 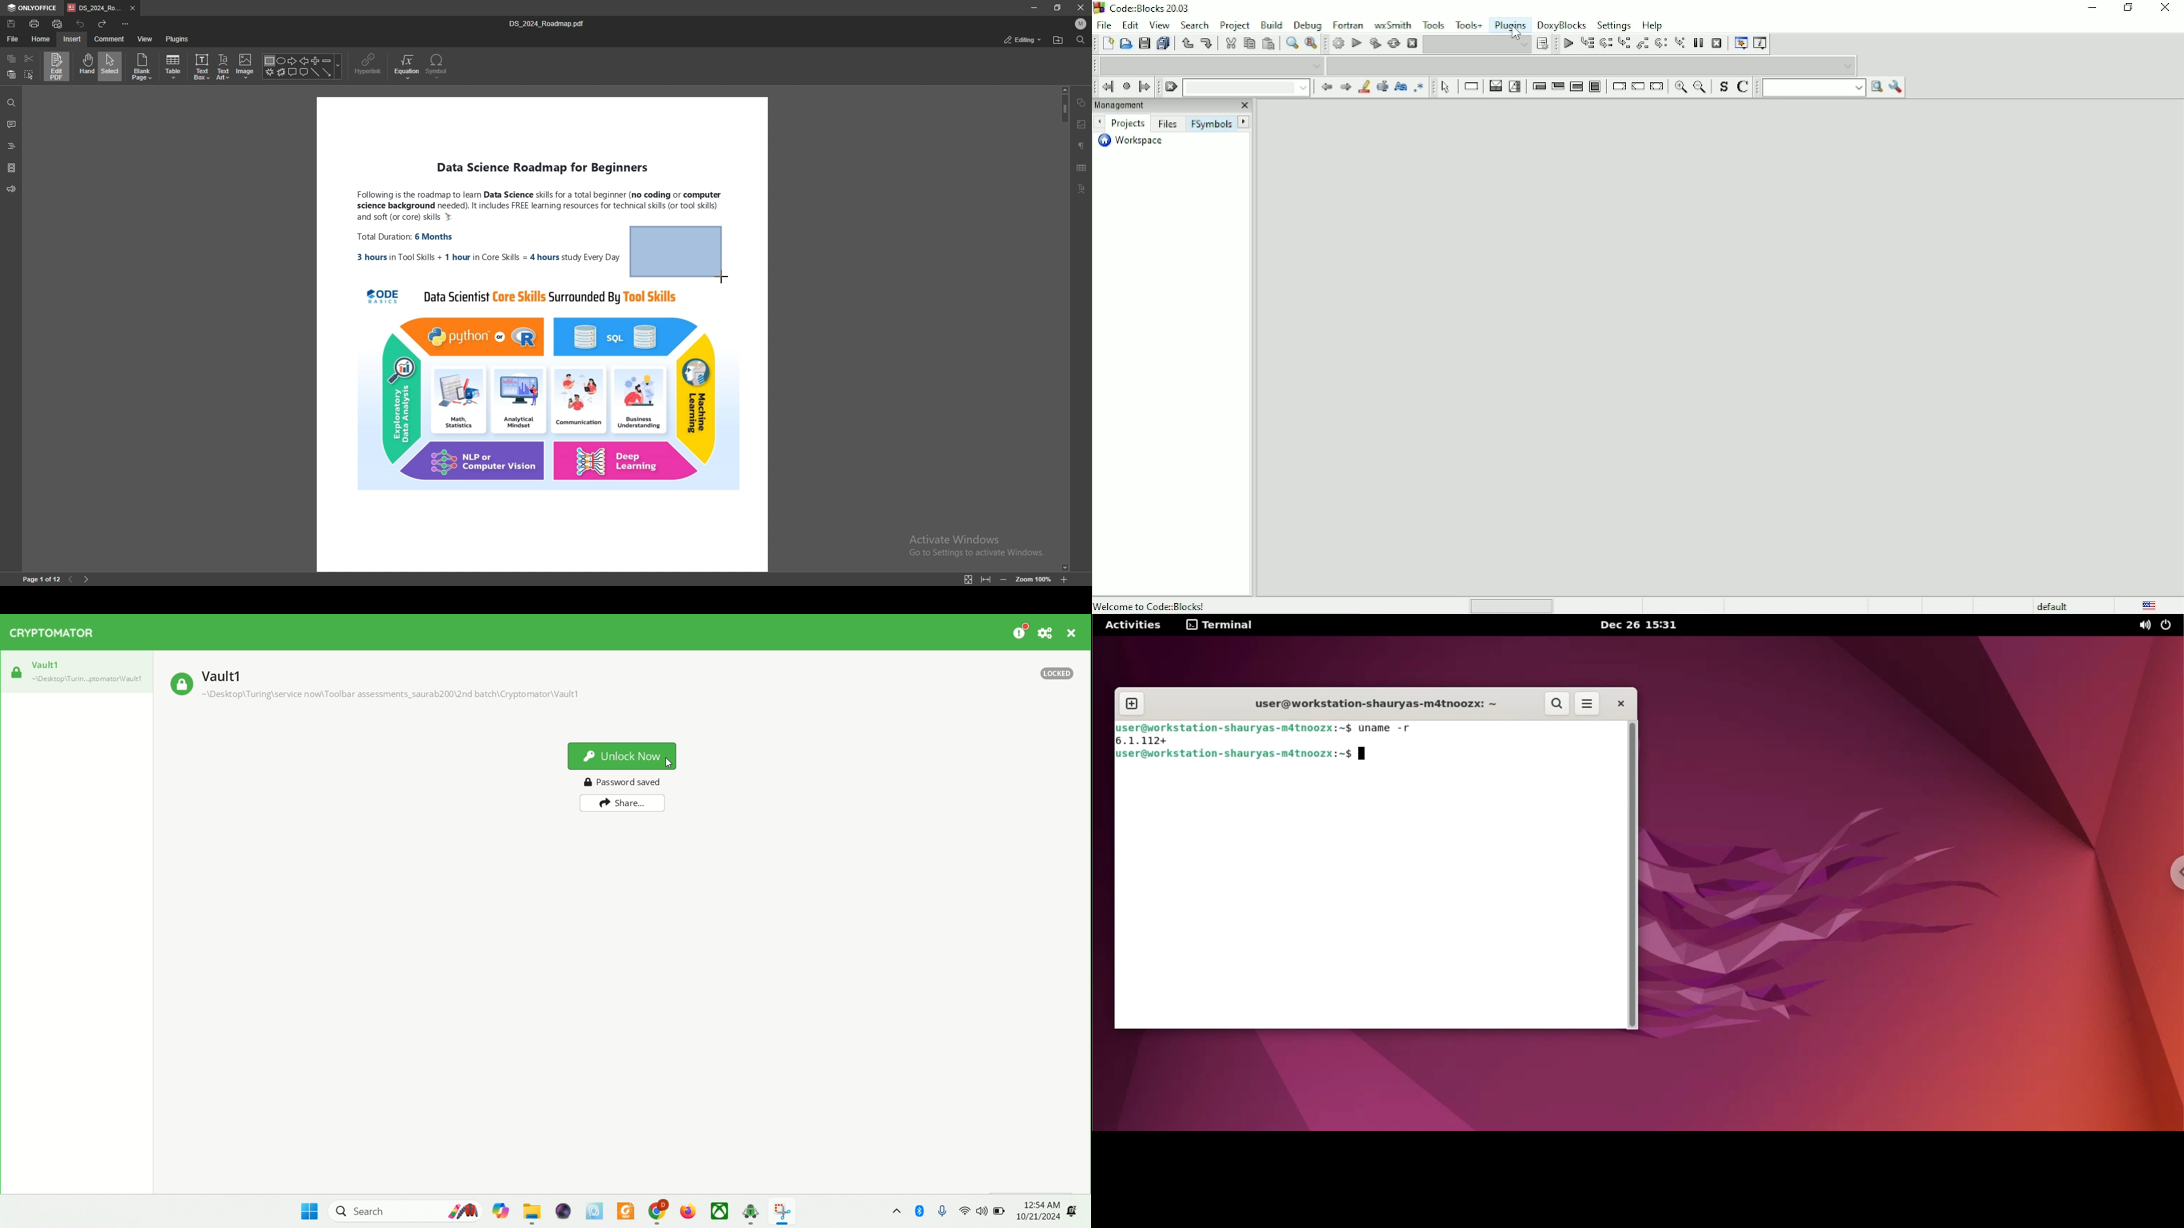 What do you see at coordinates (1375, 43) in the screenshot?
I see `Build and run` at bounding box center [1375, 43].